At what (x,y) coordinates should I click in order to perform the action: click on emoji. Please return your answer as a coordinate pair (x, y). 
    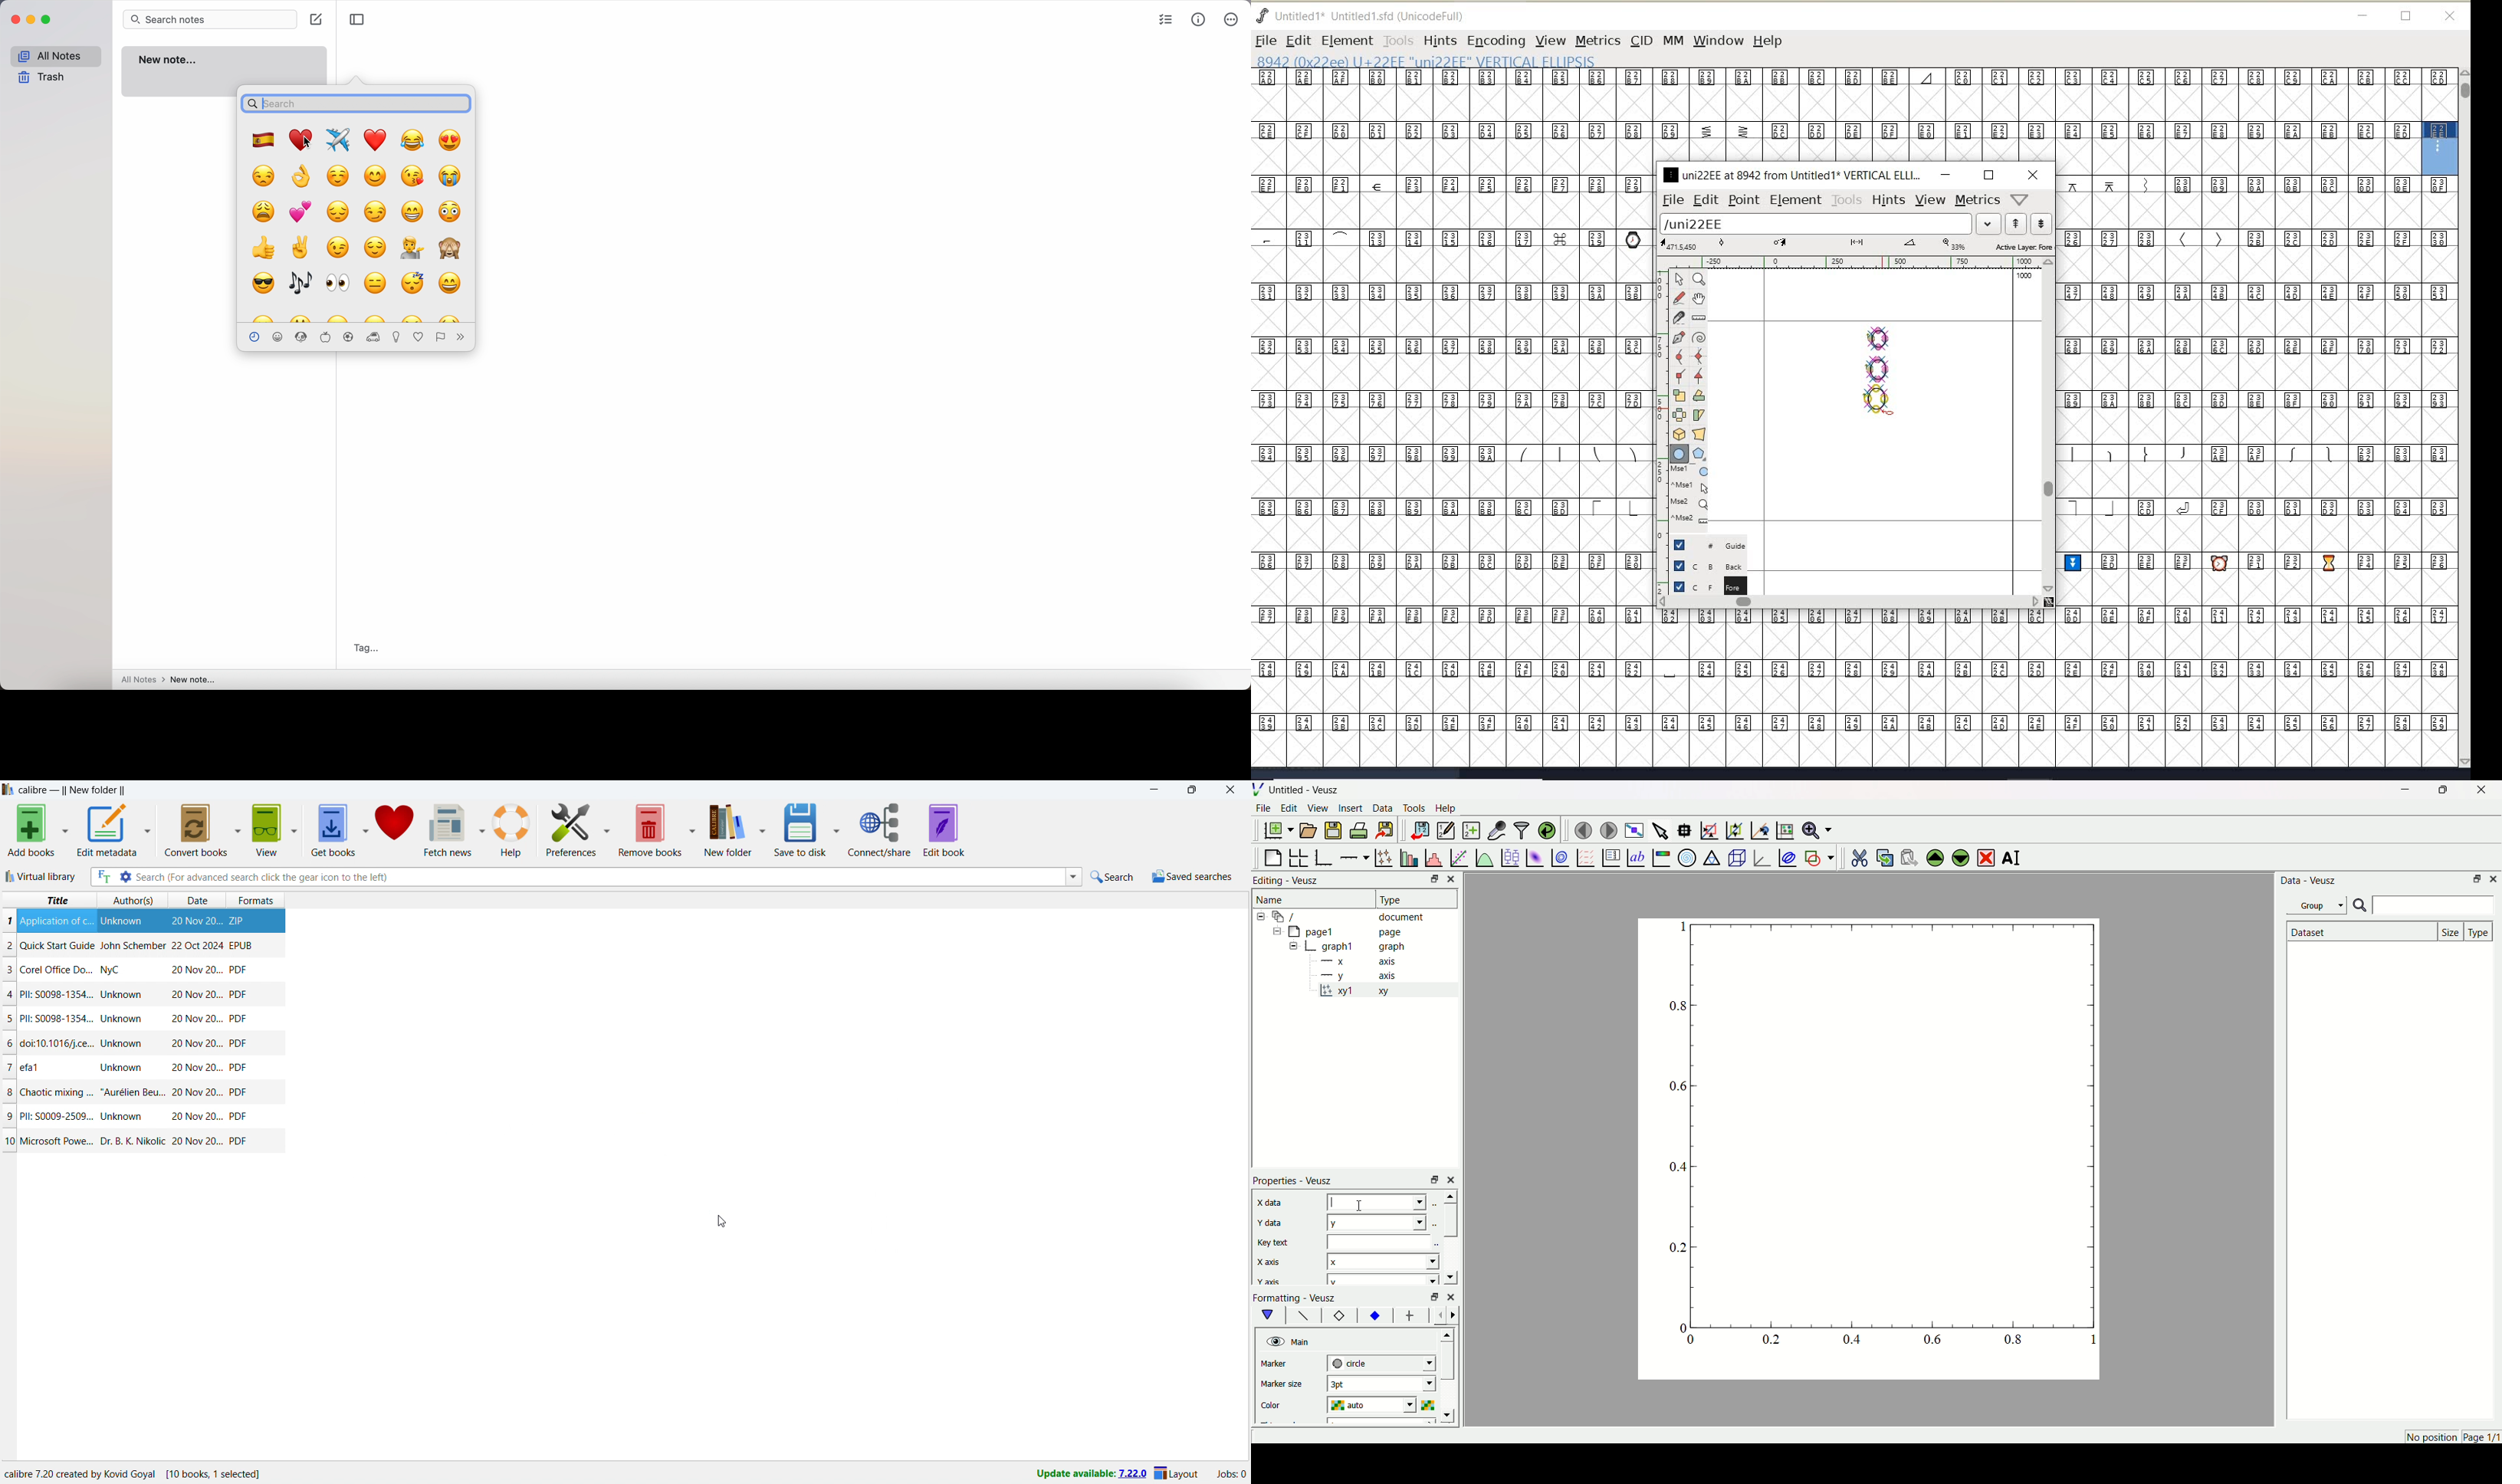
    Looking at the image, I should click on (411, 316).